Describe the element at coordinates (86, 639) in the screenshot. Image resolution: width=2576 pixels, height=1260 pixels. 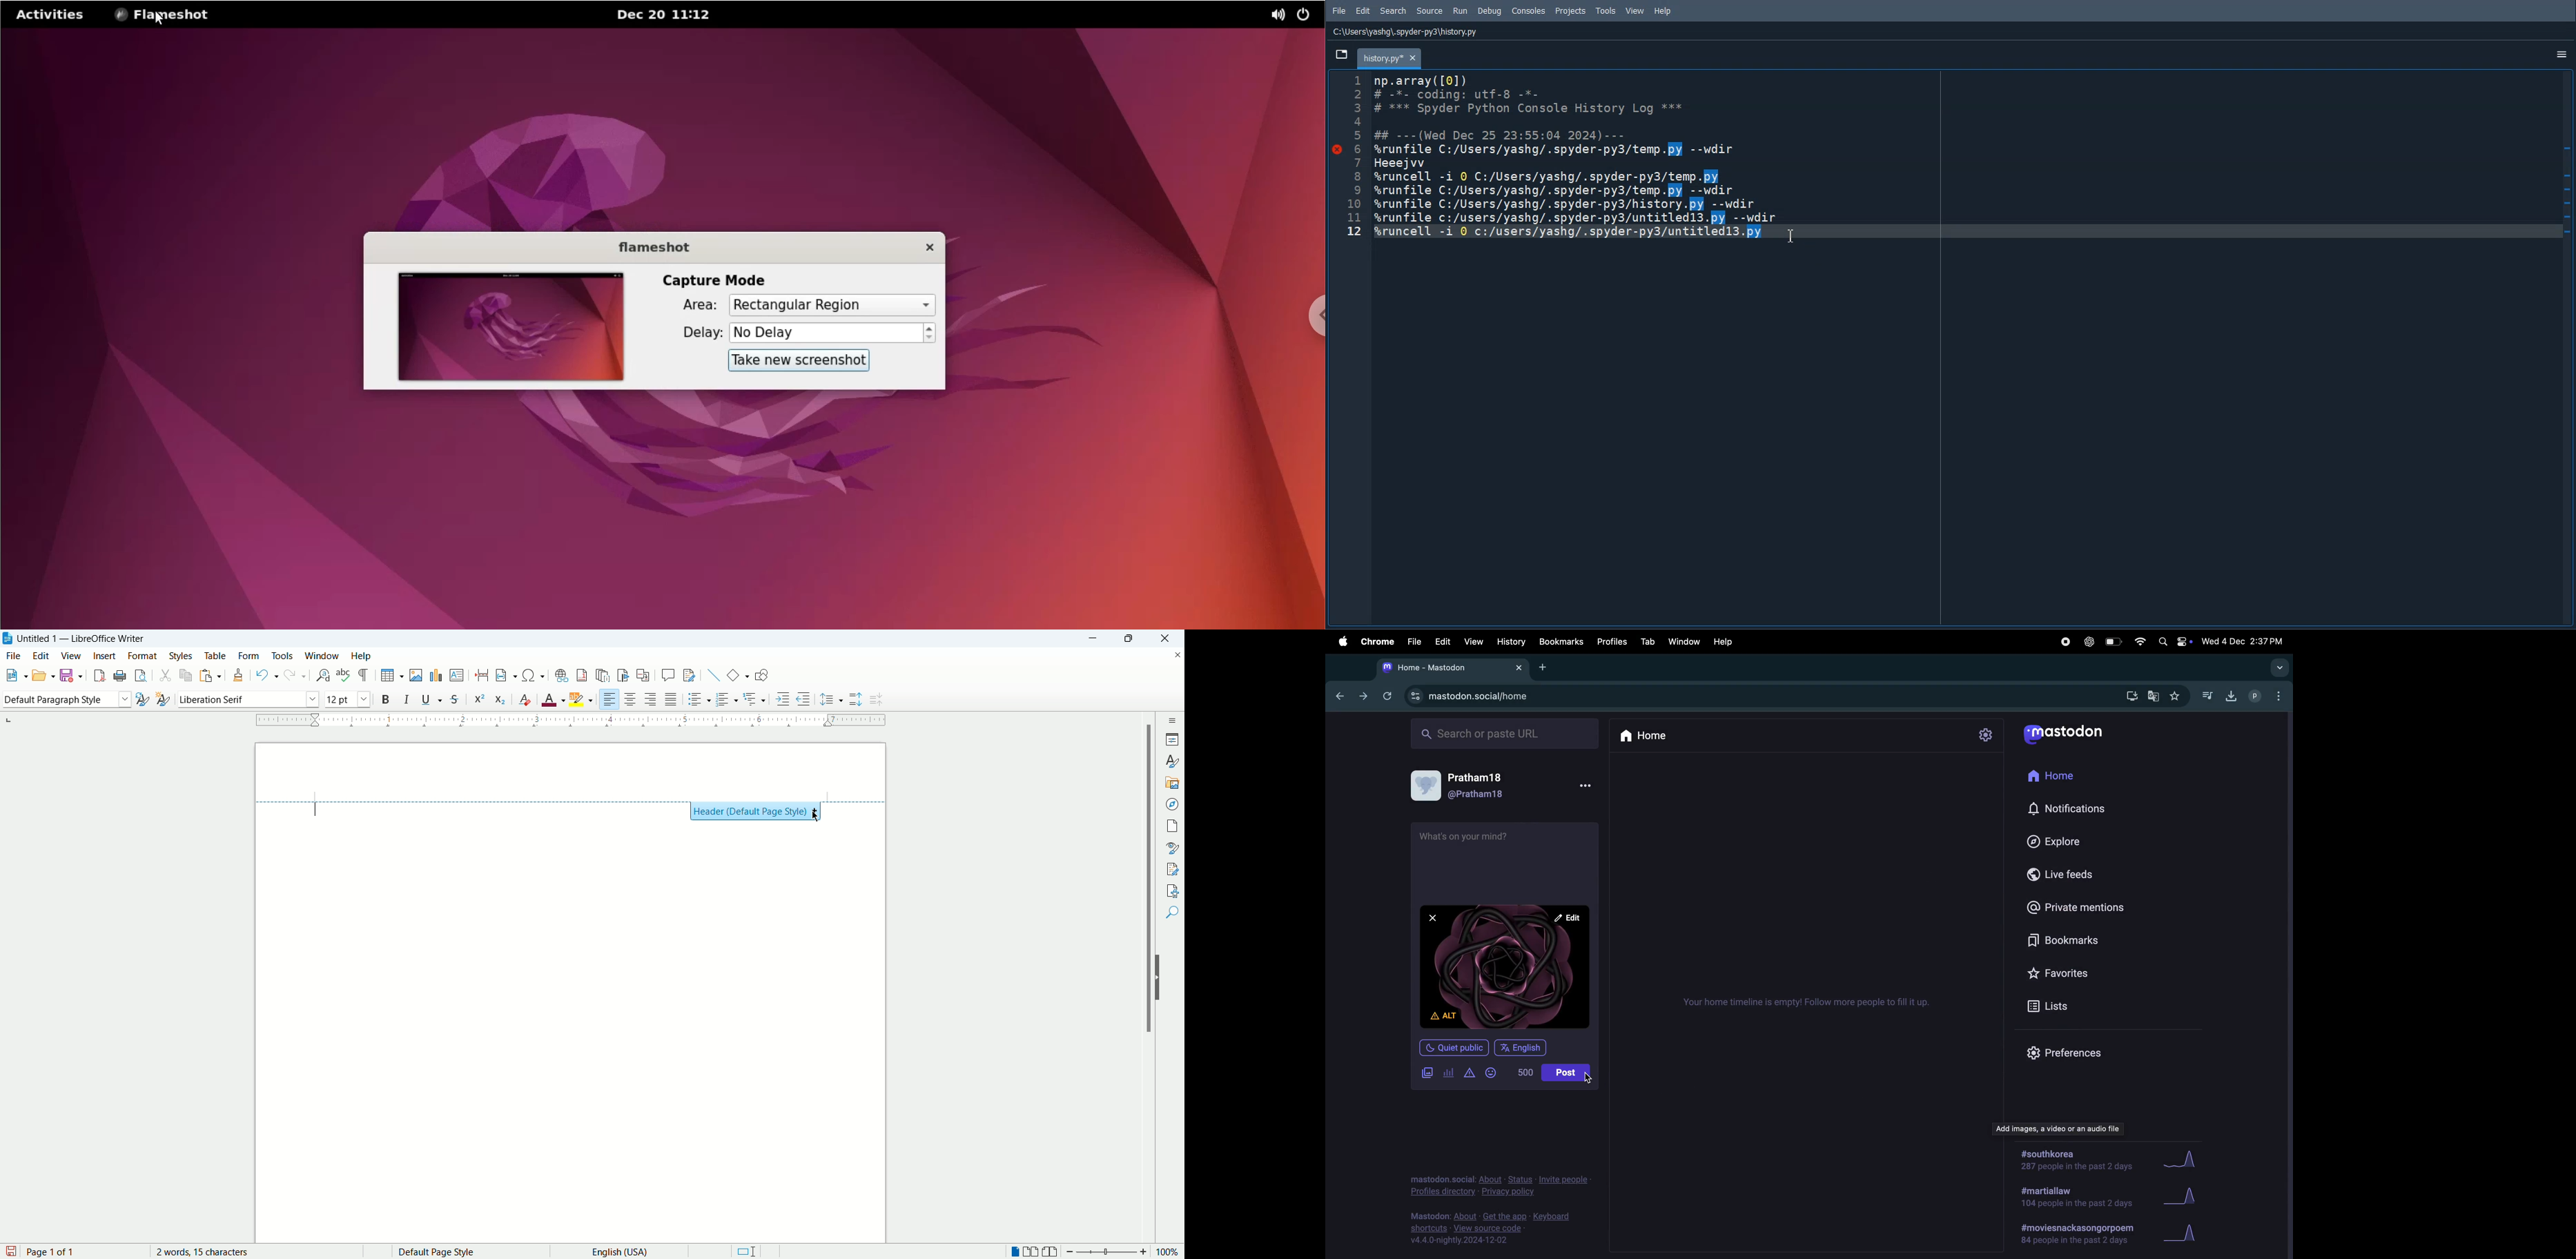
I see `Untitles 1 - LibreOffice Writer` at that location.